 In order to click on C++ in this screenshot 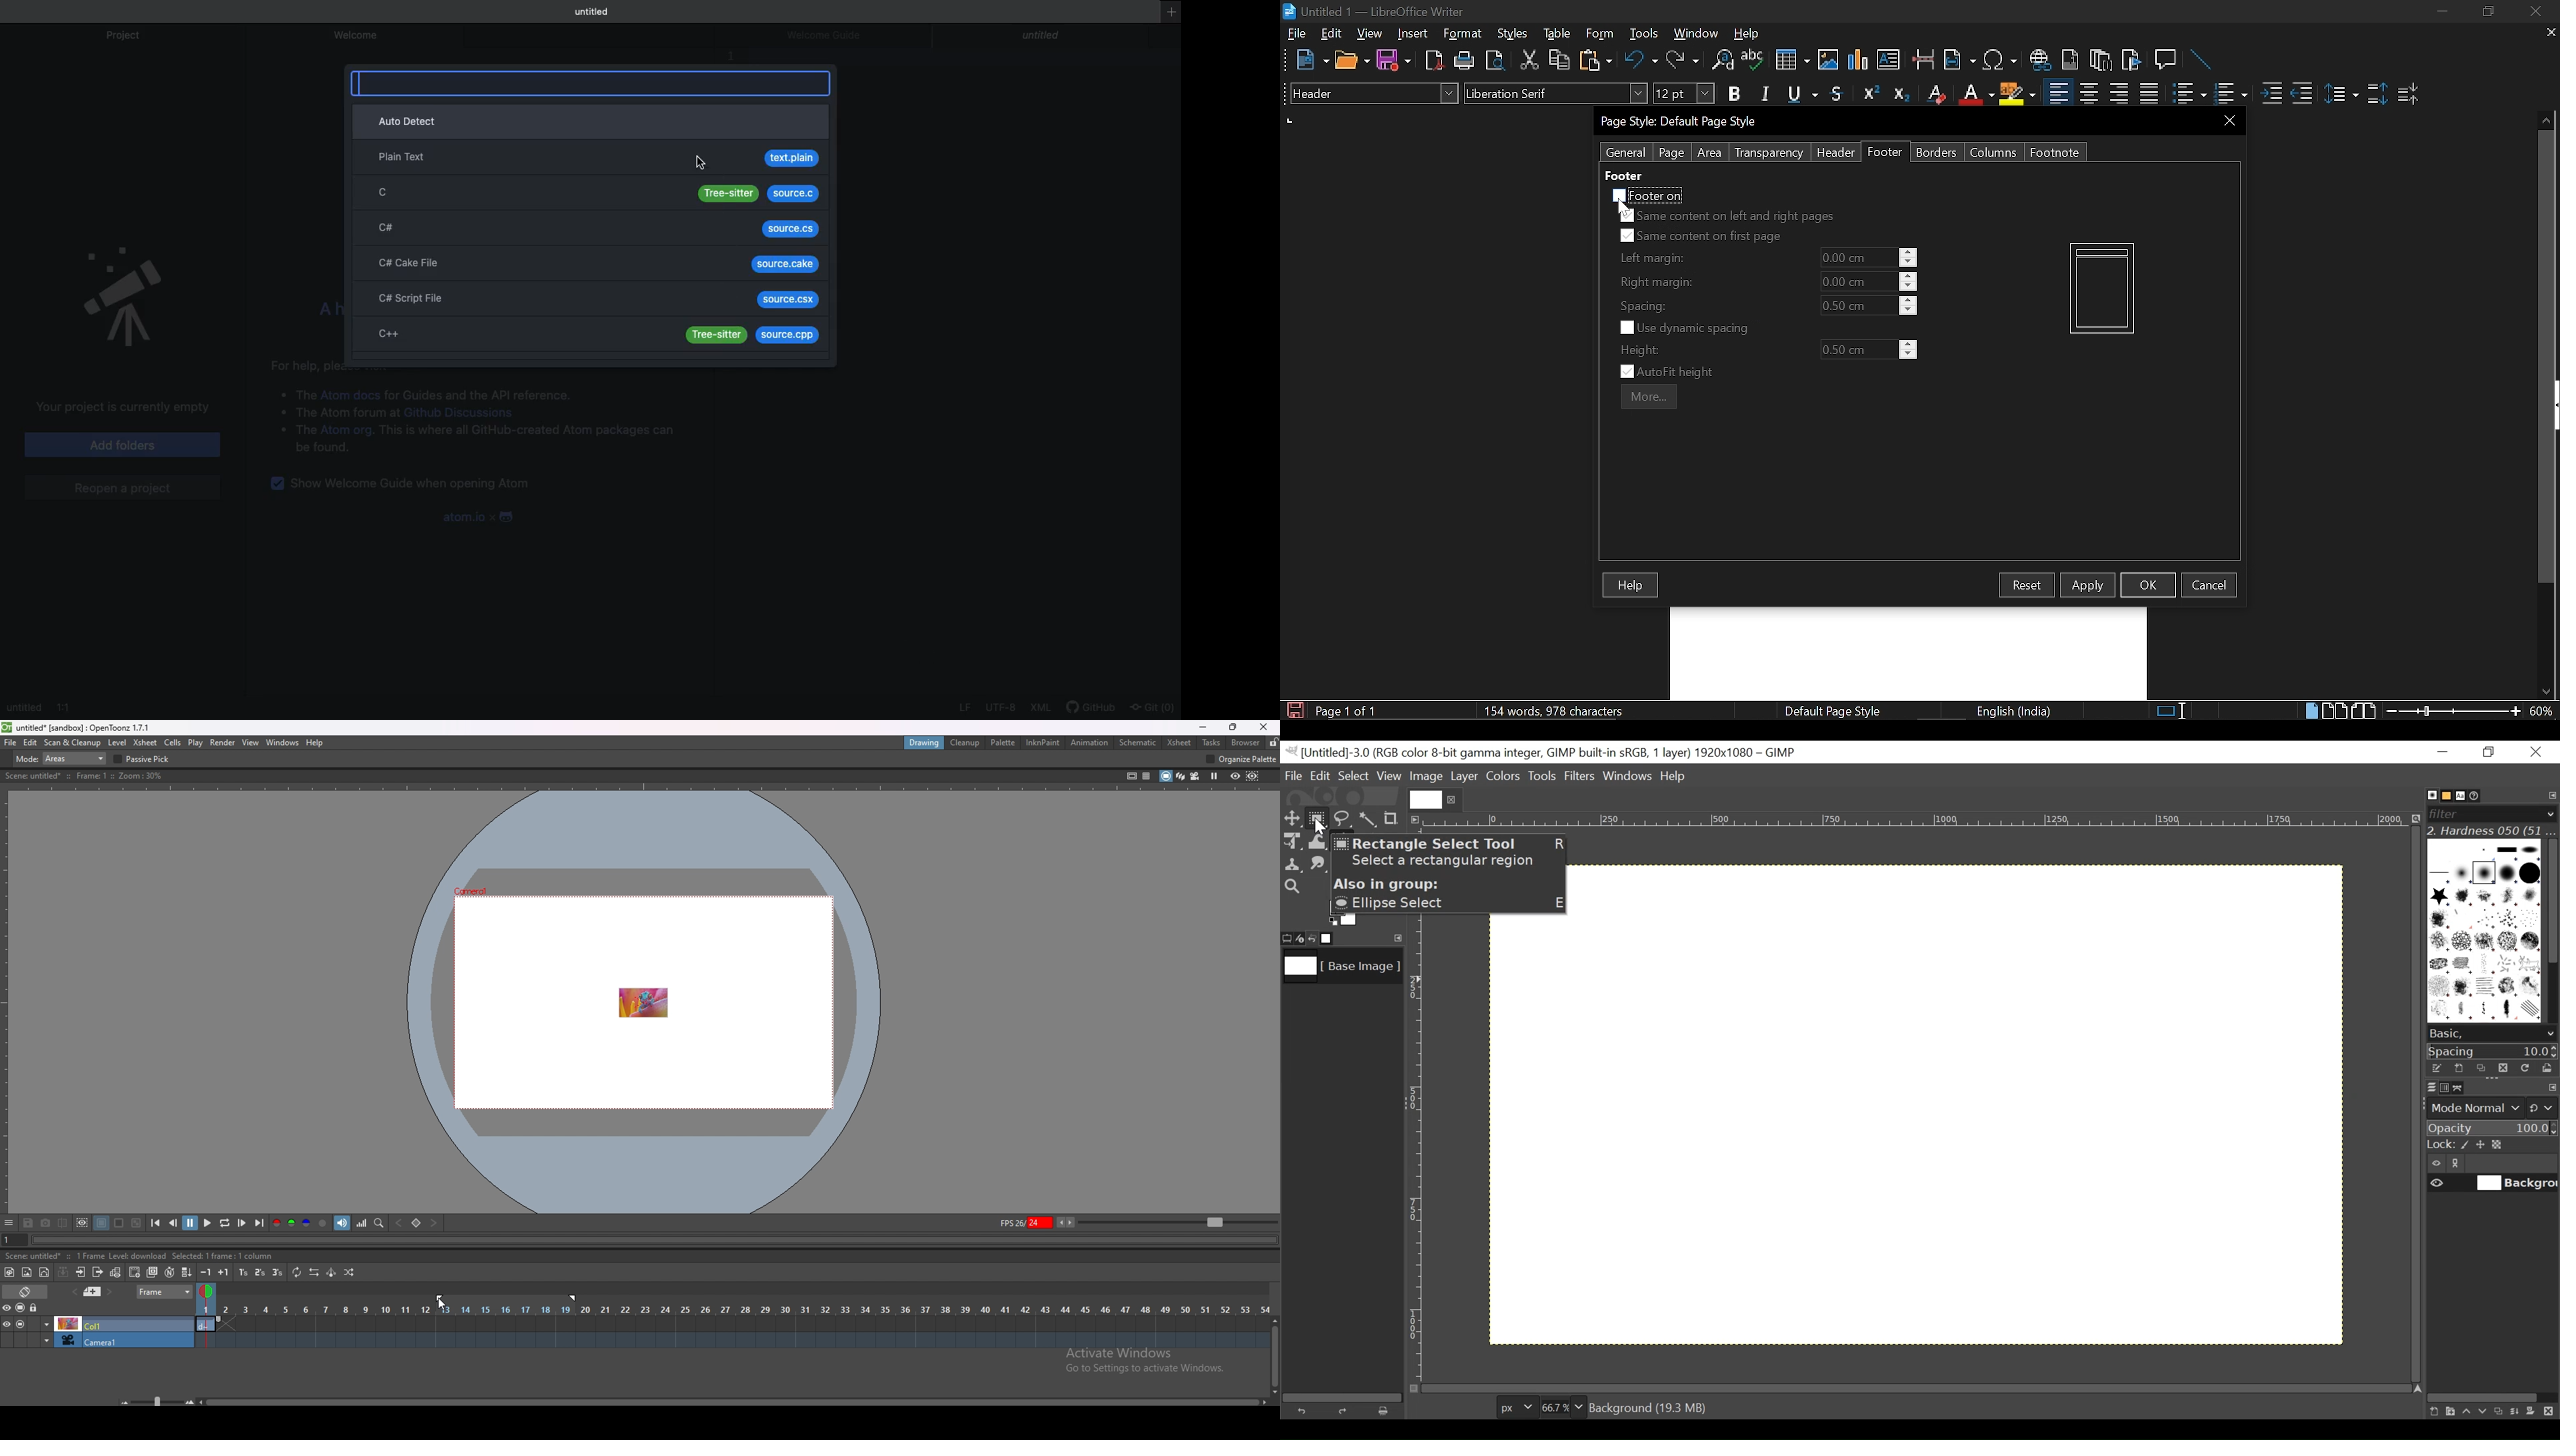, I will do `click(588, 335)`.